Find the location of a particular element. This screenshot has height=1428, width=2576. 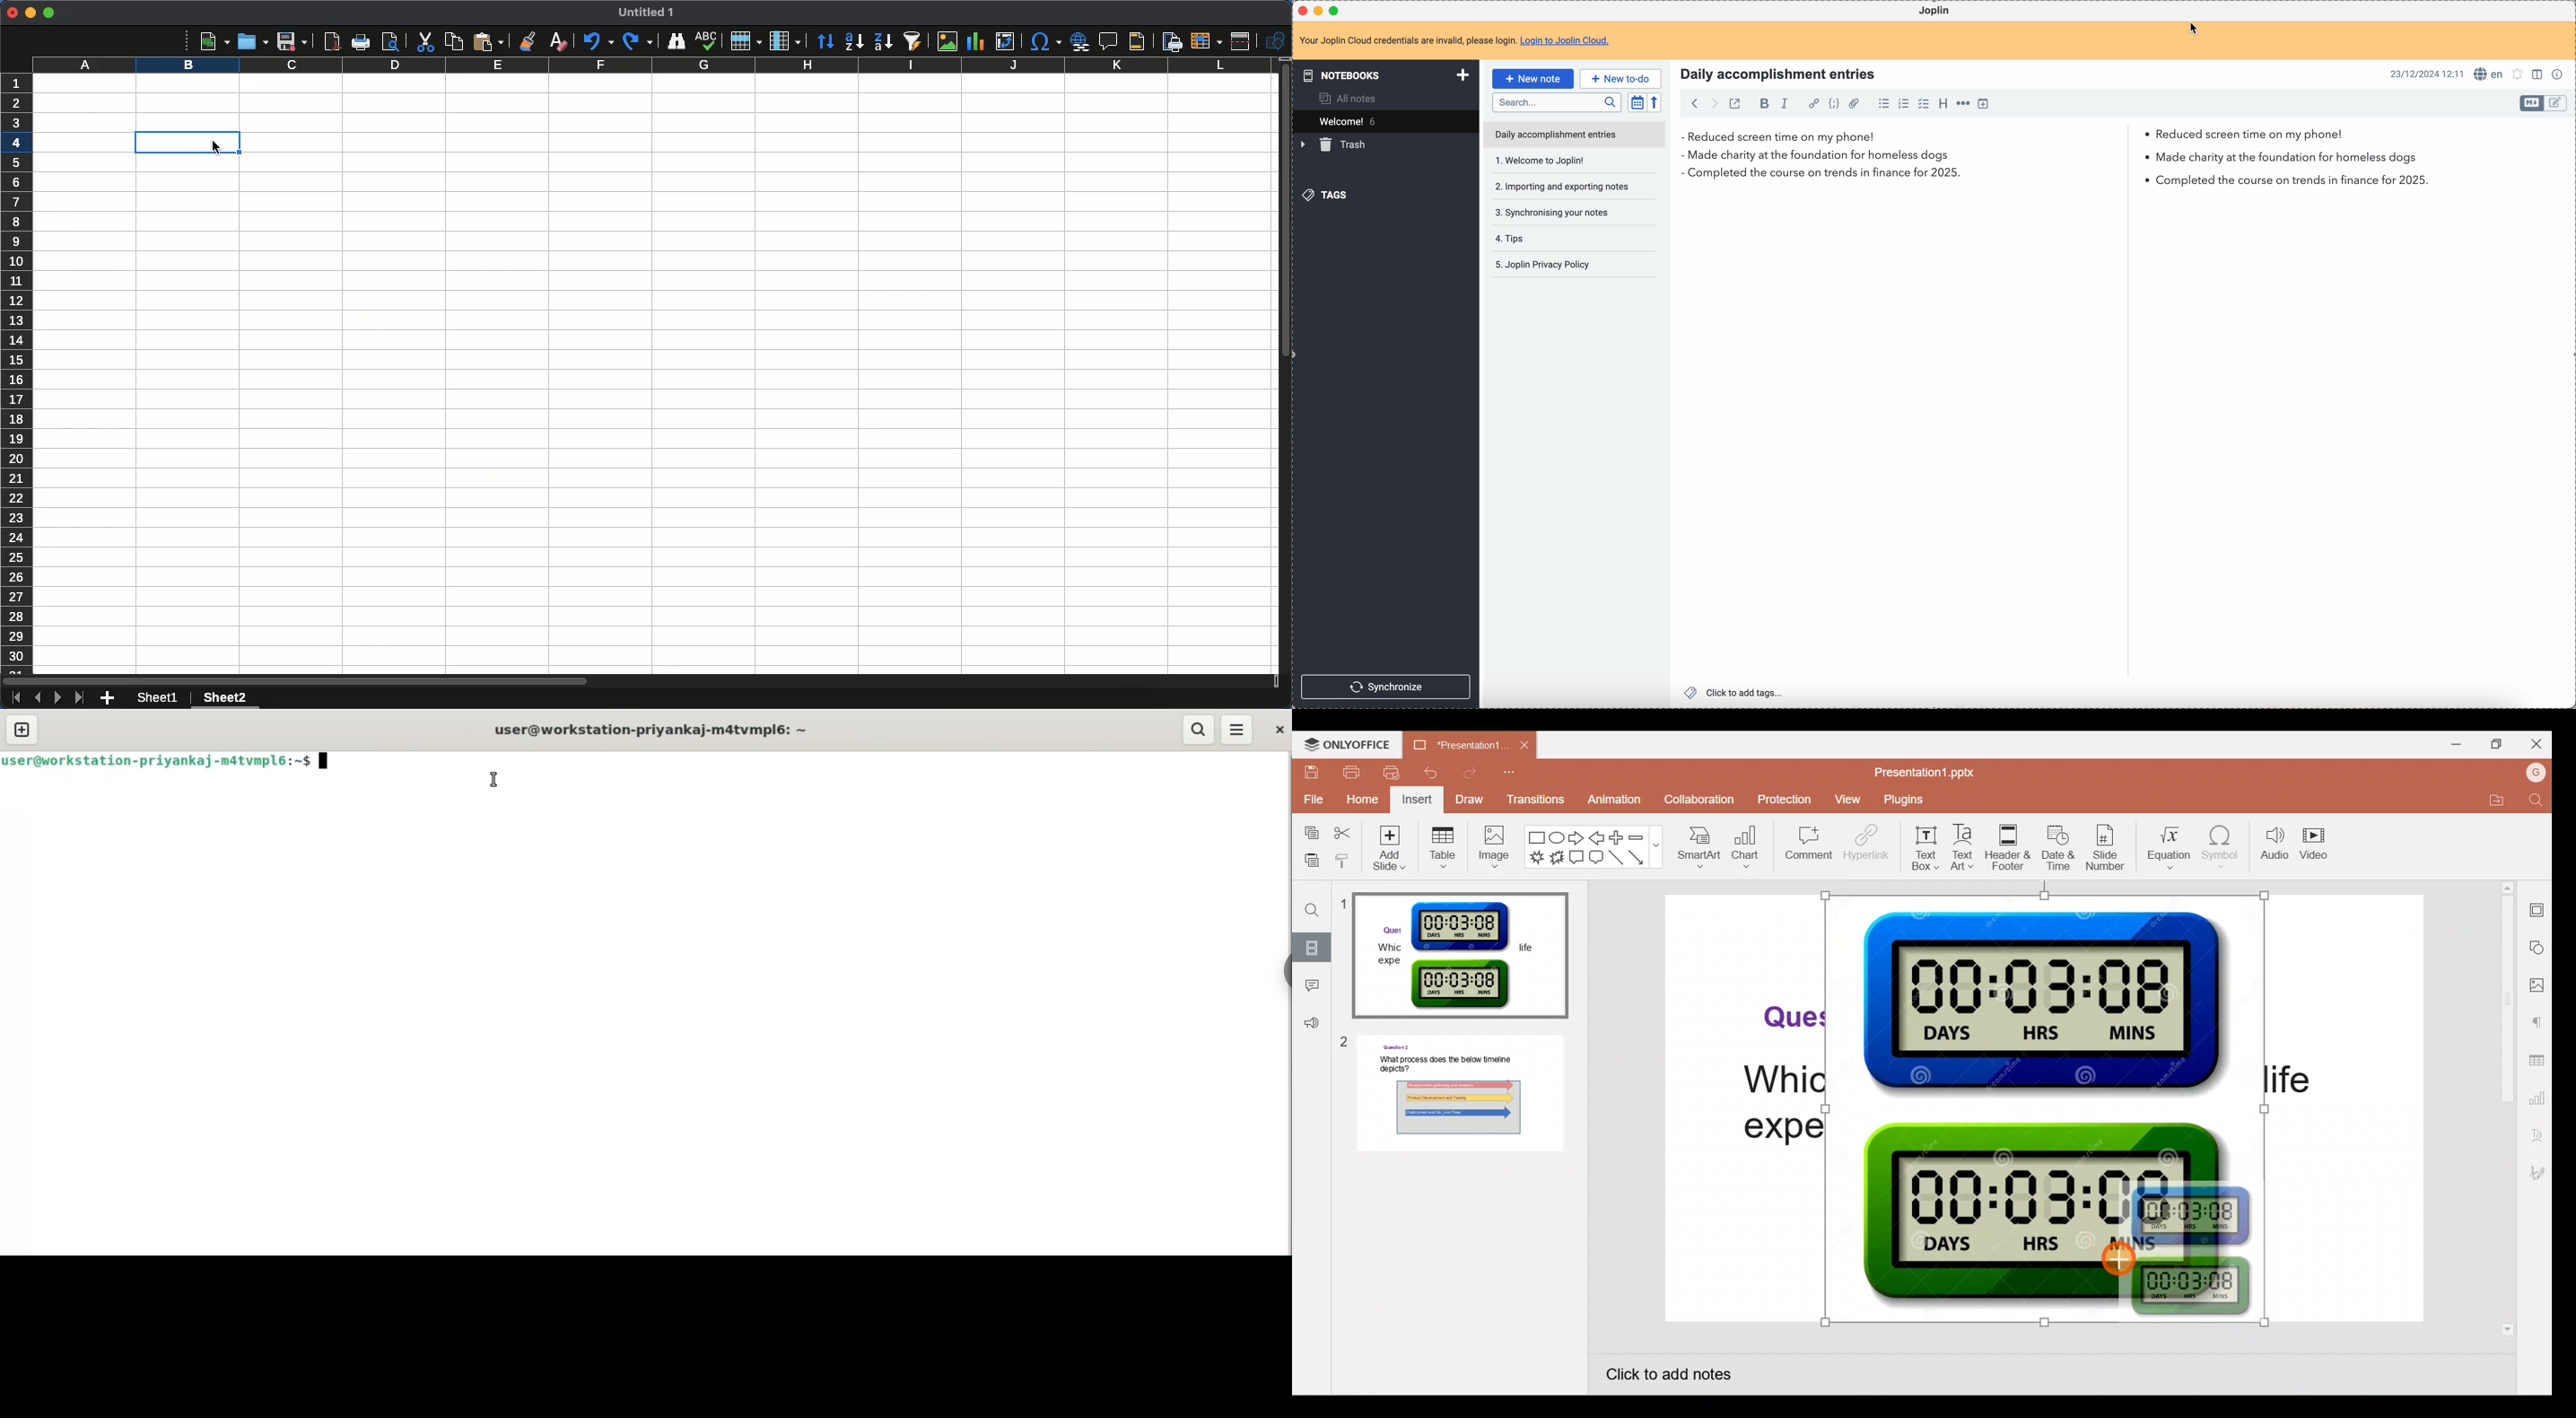

File is located at coordinates (1310, 799).